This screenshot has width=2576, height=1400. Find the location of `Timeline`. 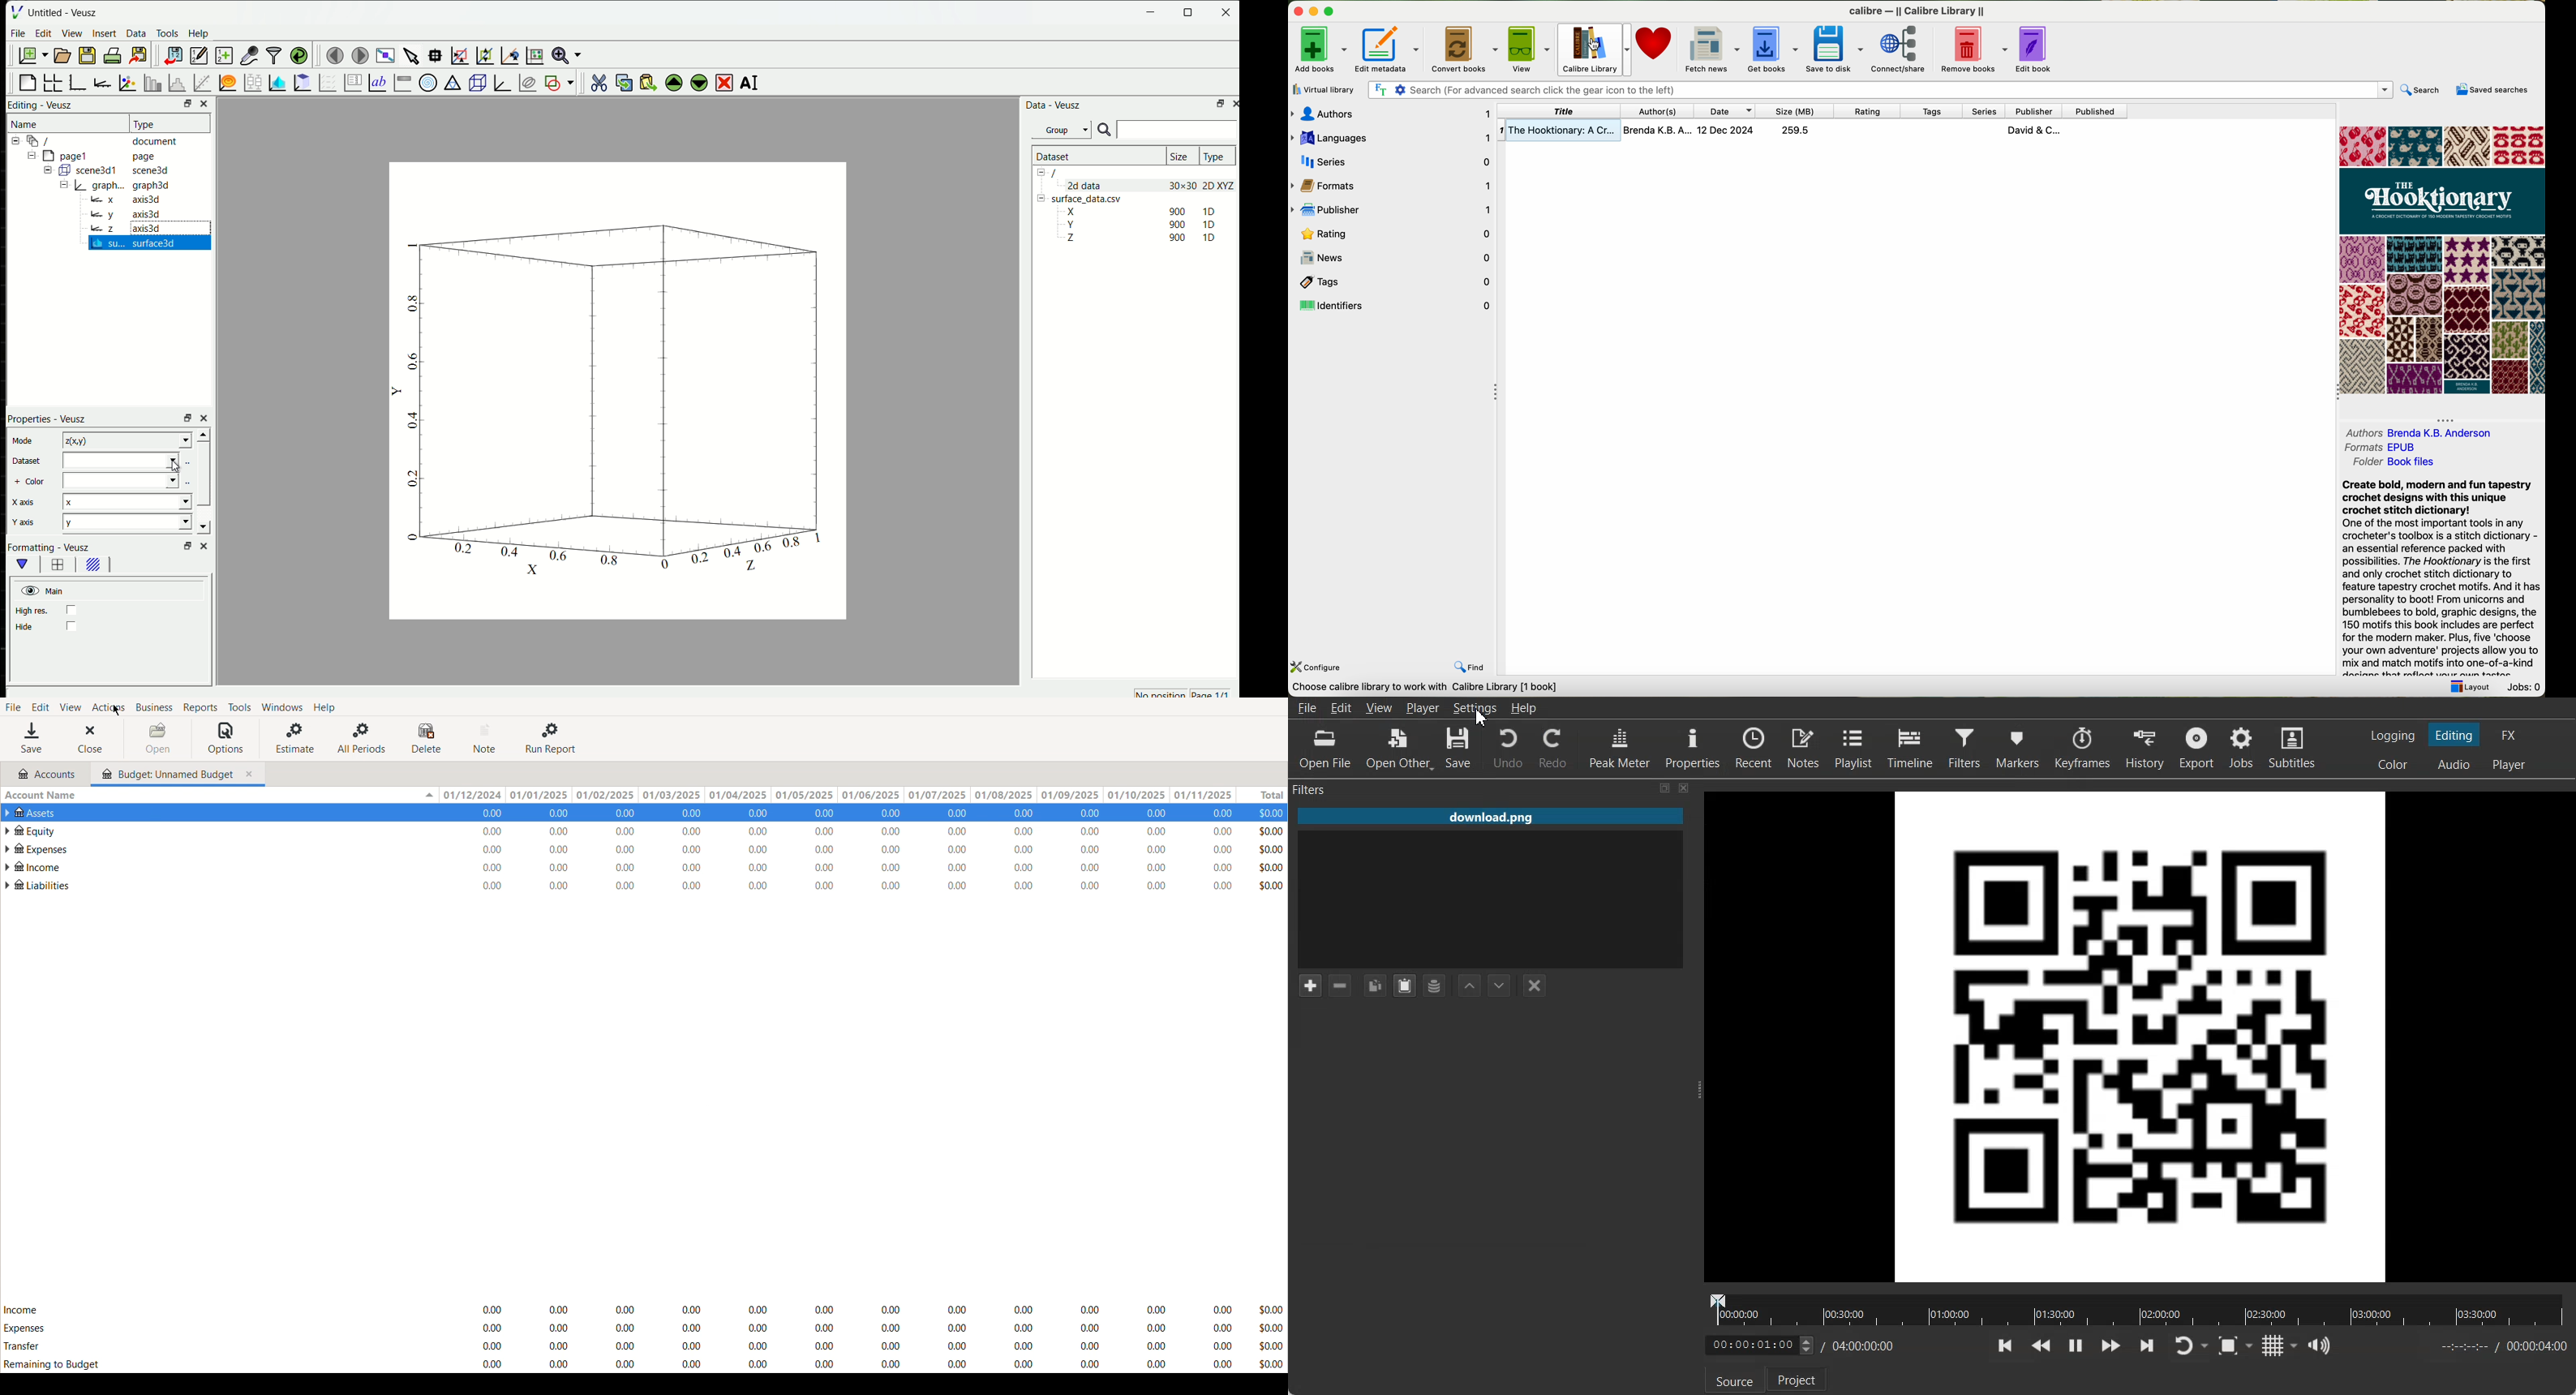

Timeline is located at coordinates (1910, 748).